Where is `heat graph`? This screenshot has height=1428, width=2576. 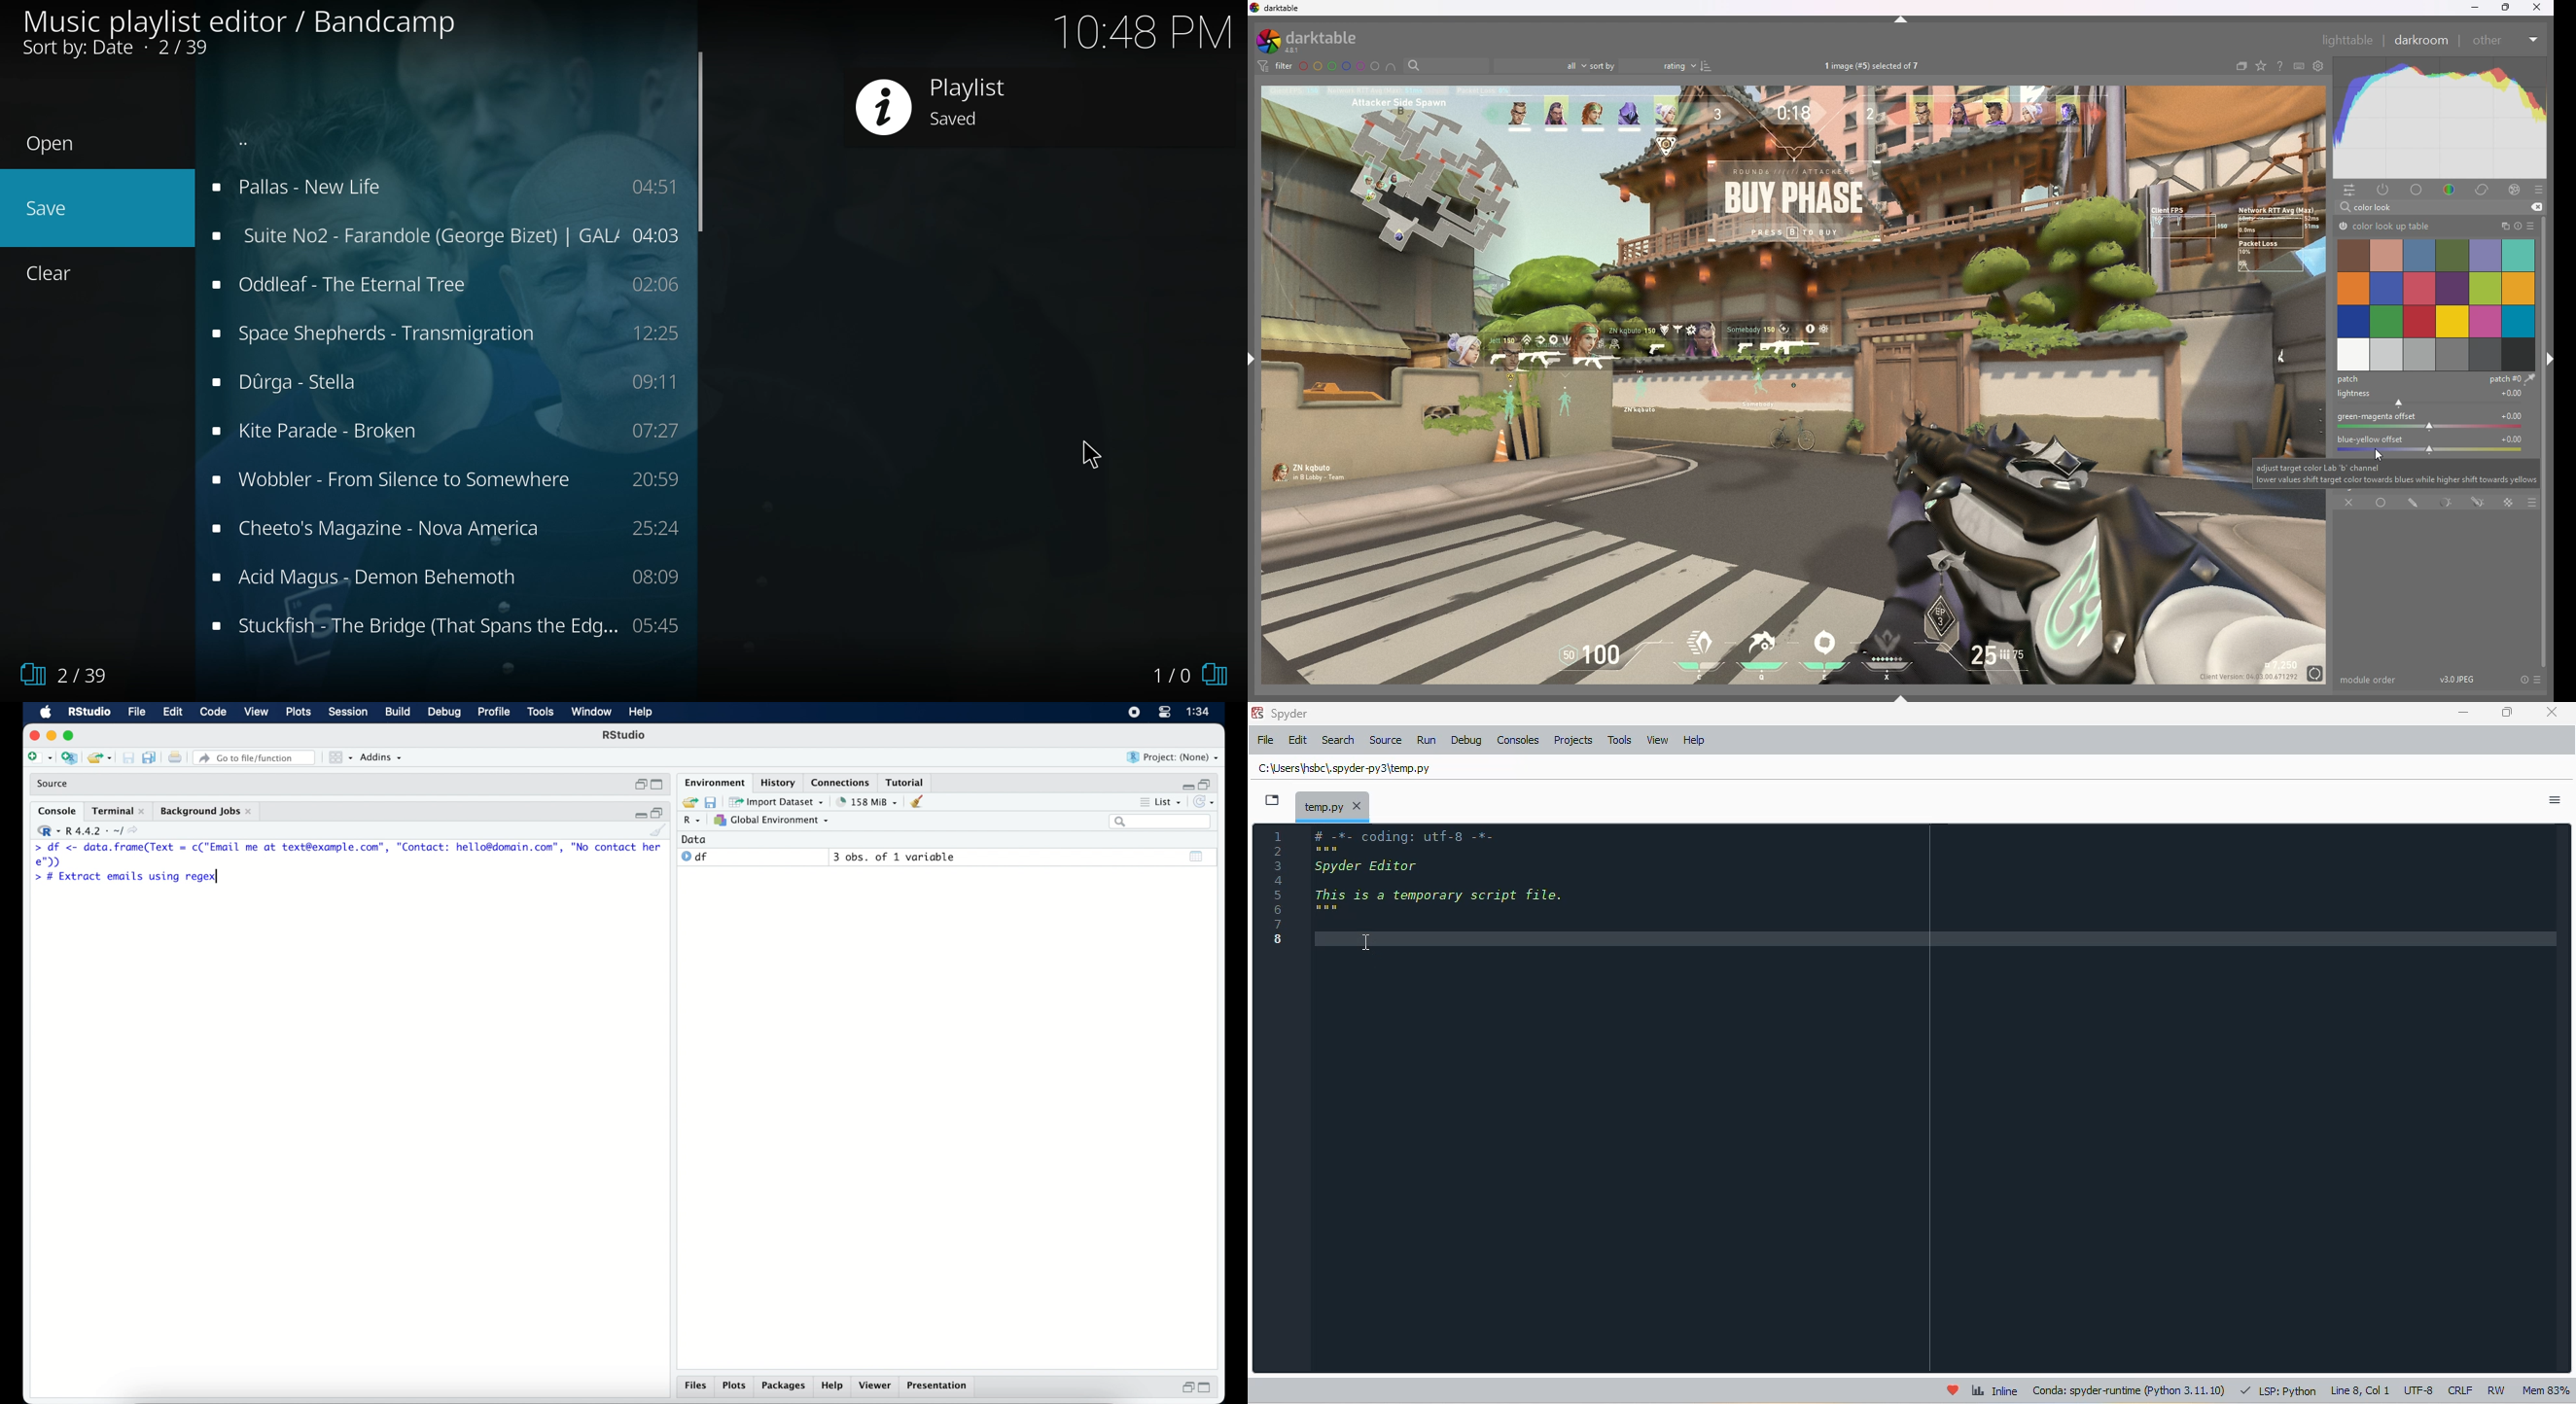
heat graph is located at coordinates (2440, 118).